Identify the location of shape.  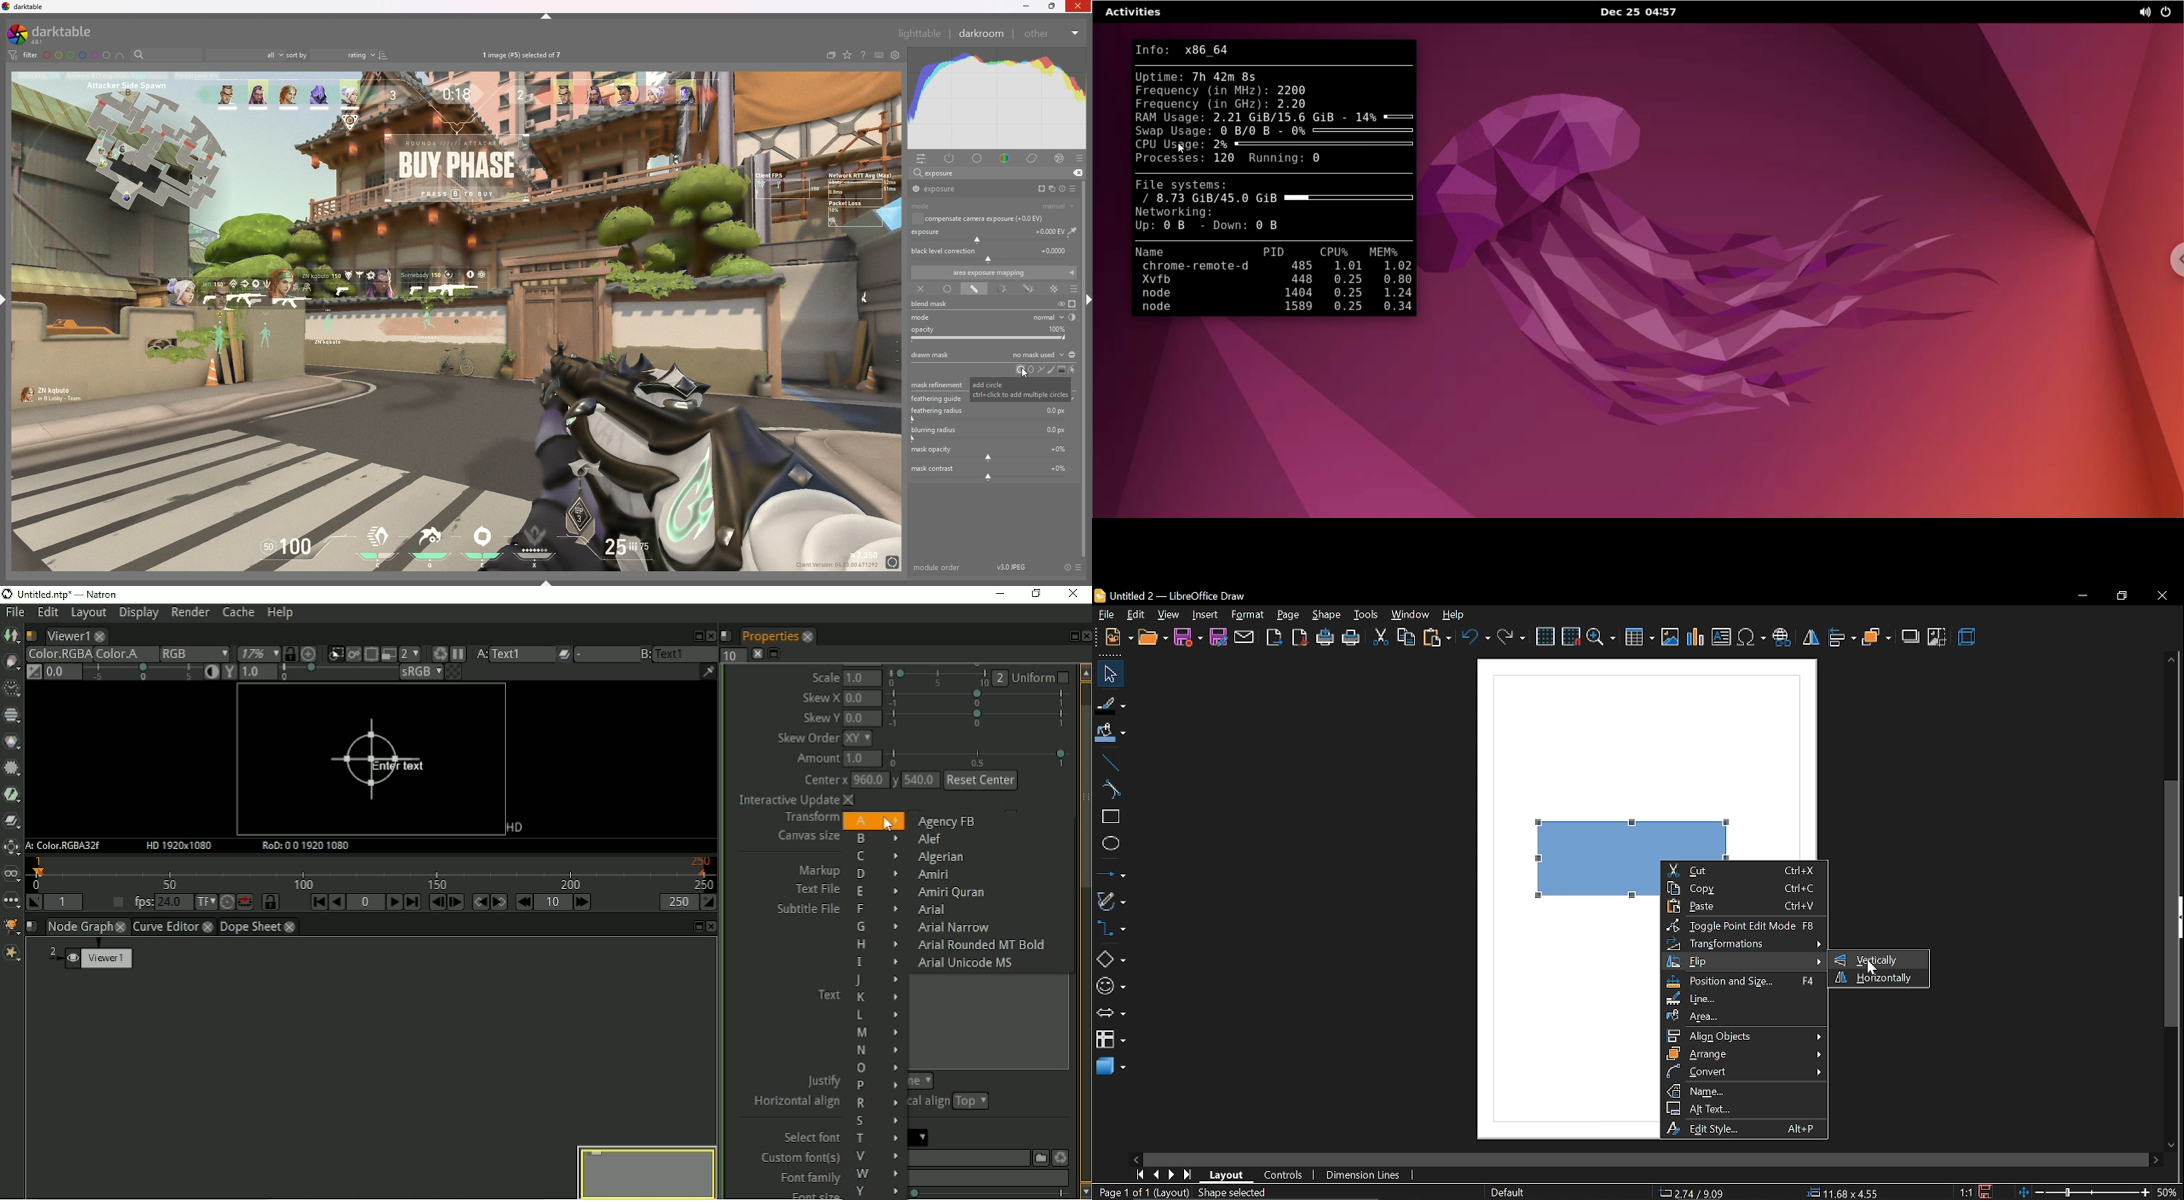
(1328, 614).